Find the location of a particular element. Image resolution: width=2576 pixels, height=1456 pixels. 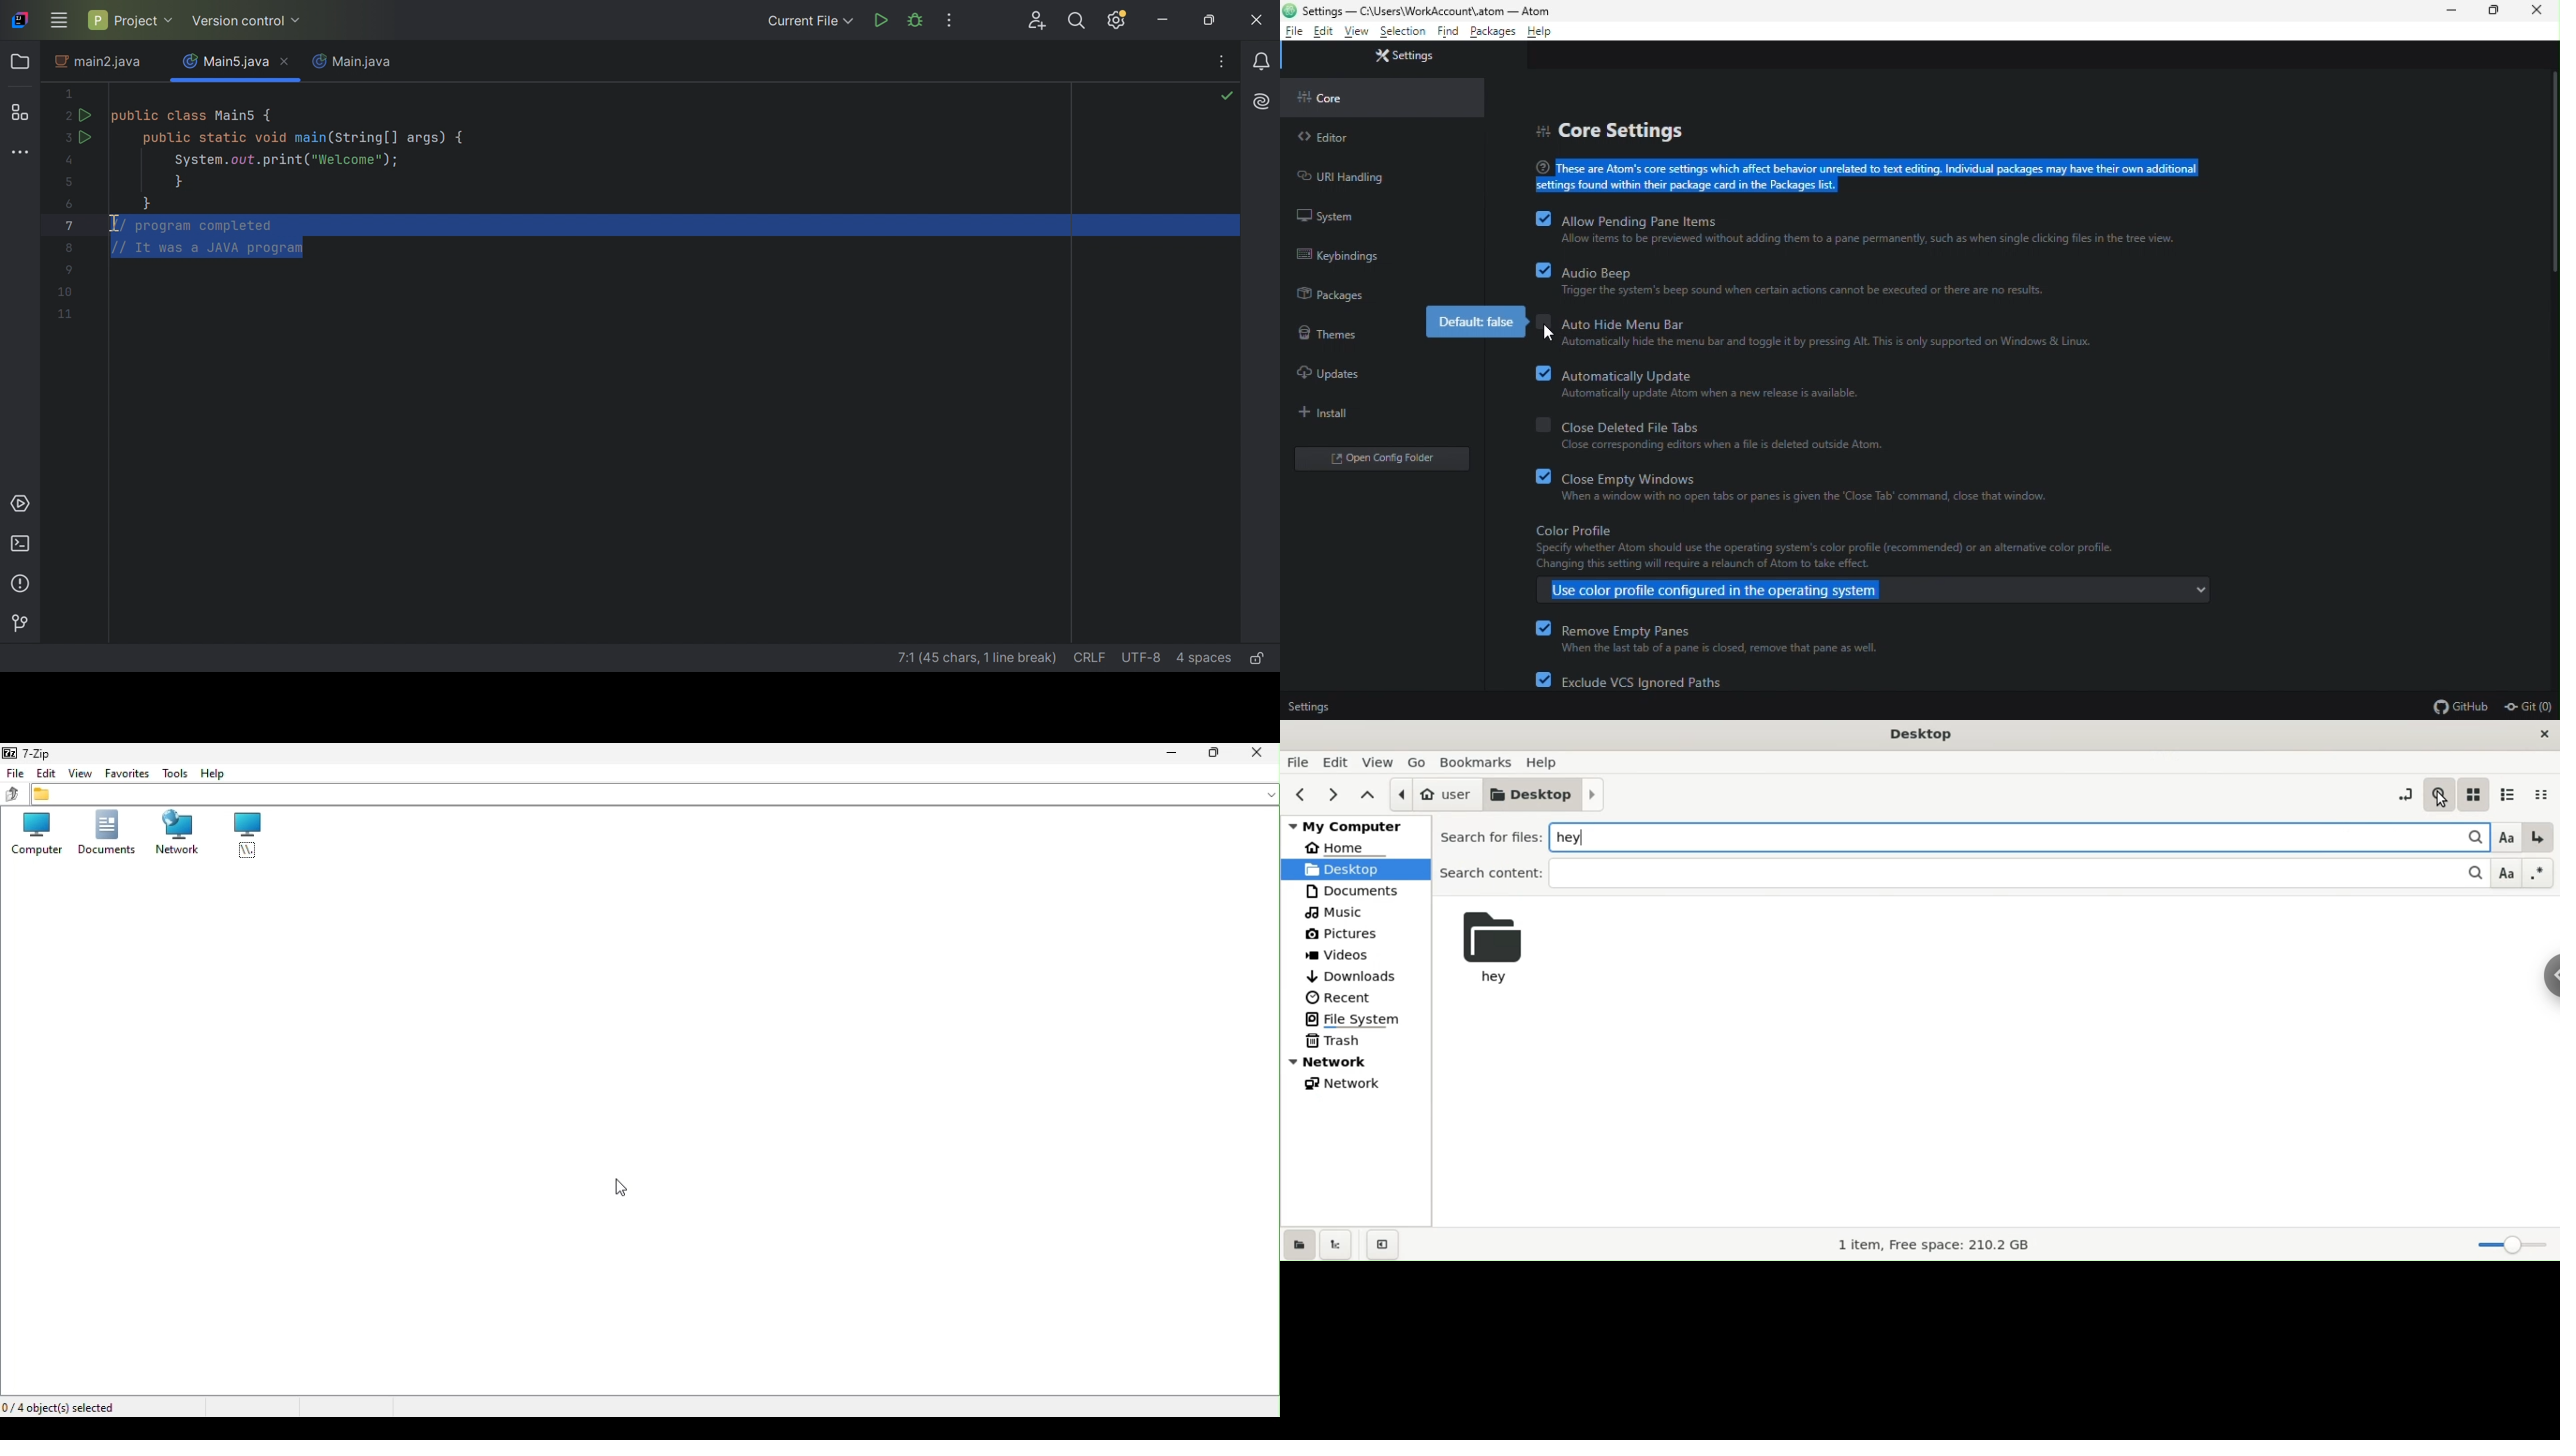

selection is located at coordinates (1404, 33).